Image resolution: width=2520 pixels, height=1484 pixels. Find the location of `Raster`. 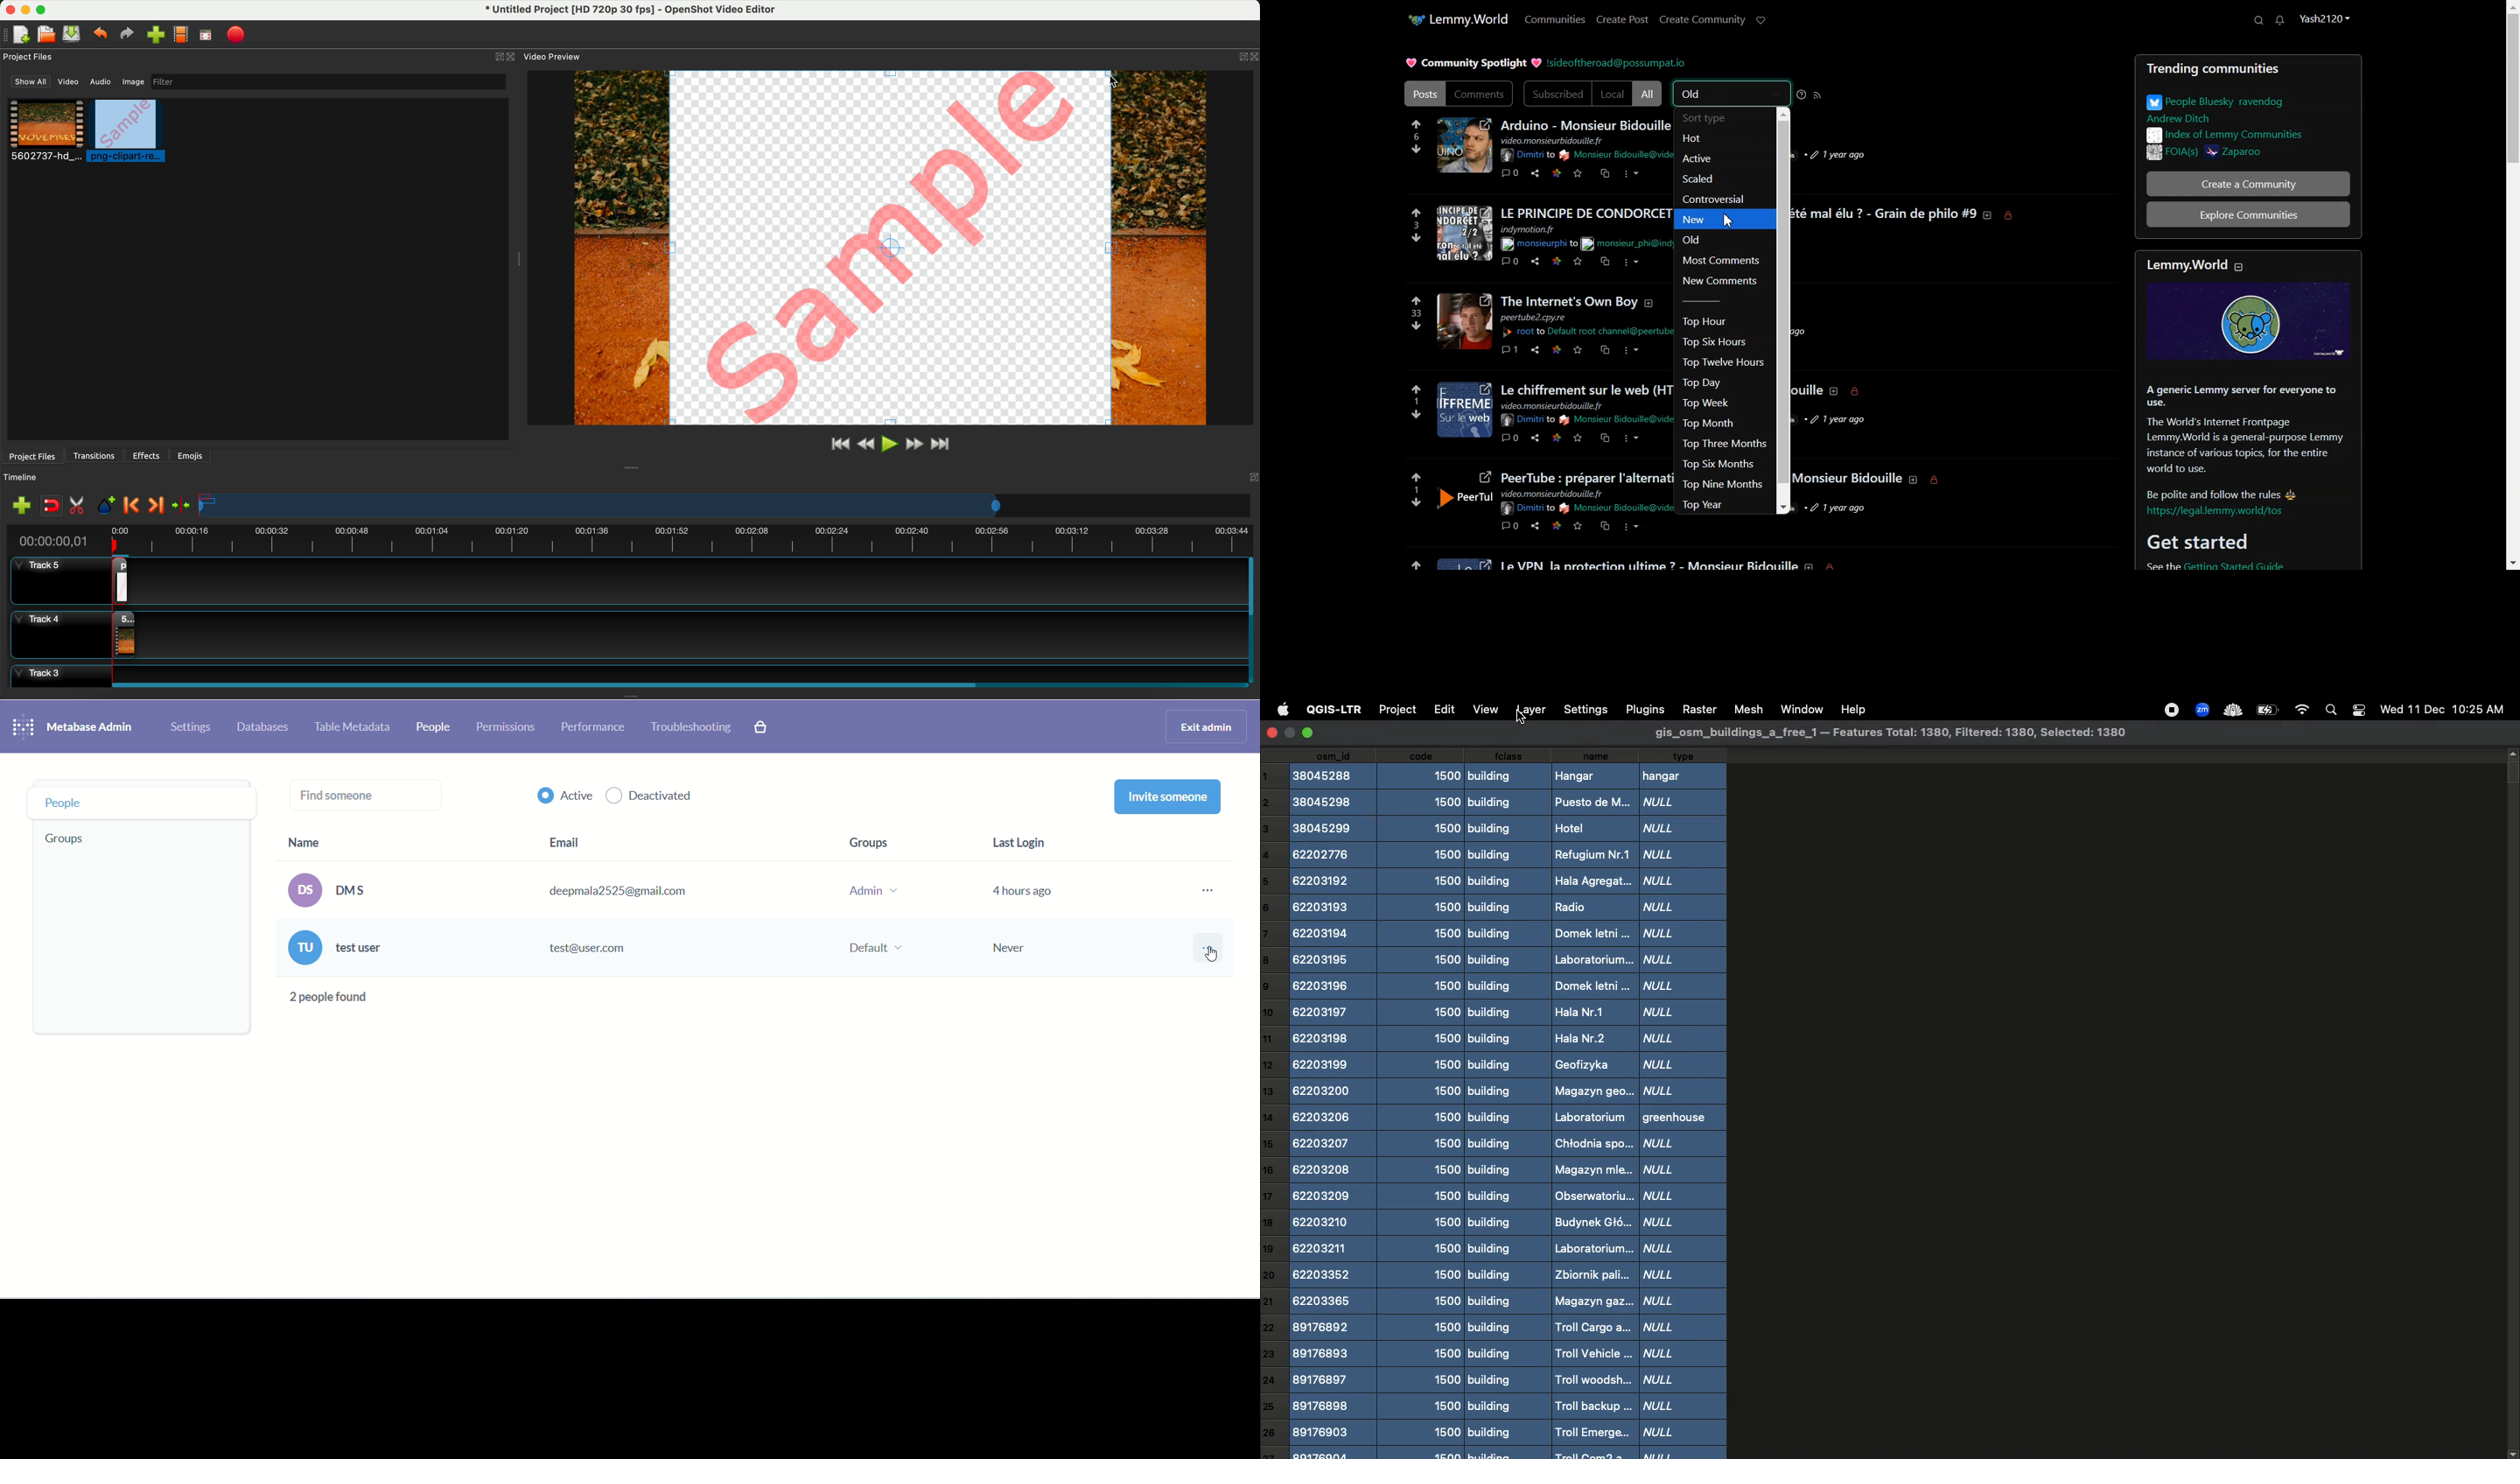

Raster is located at coordinates (1698, 709).